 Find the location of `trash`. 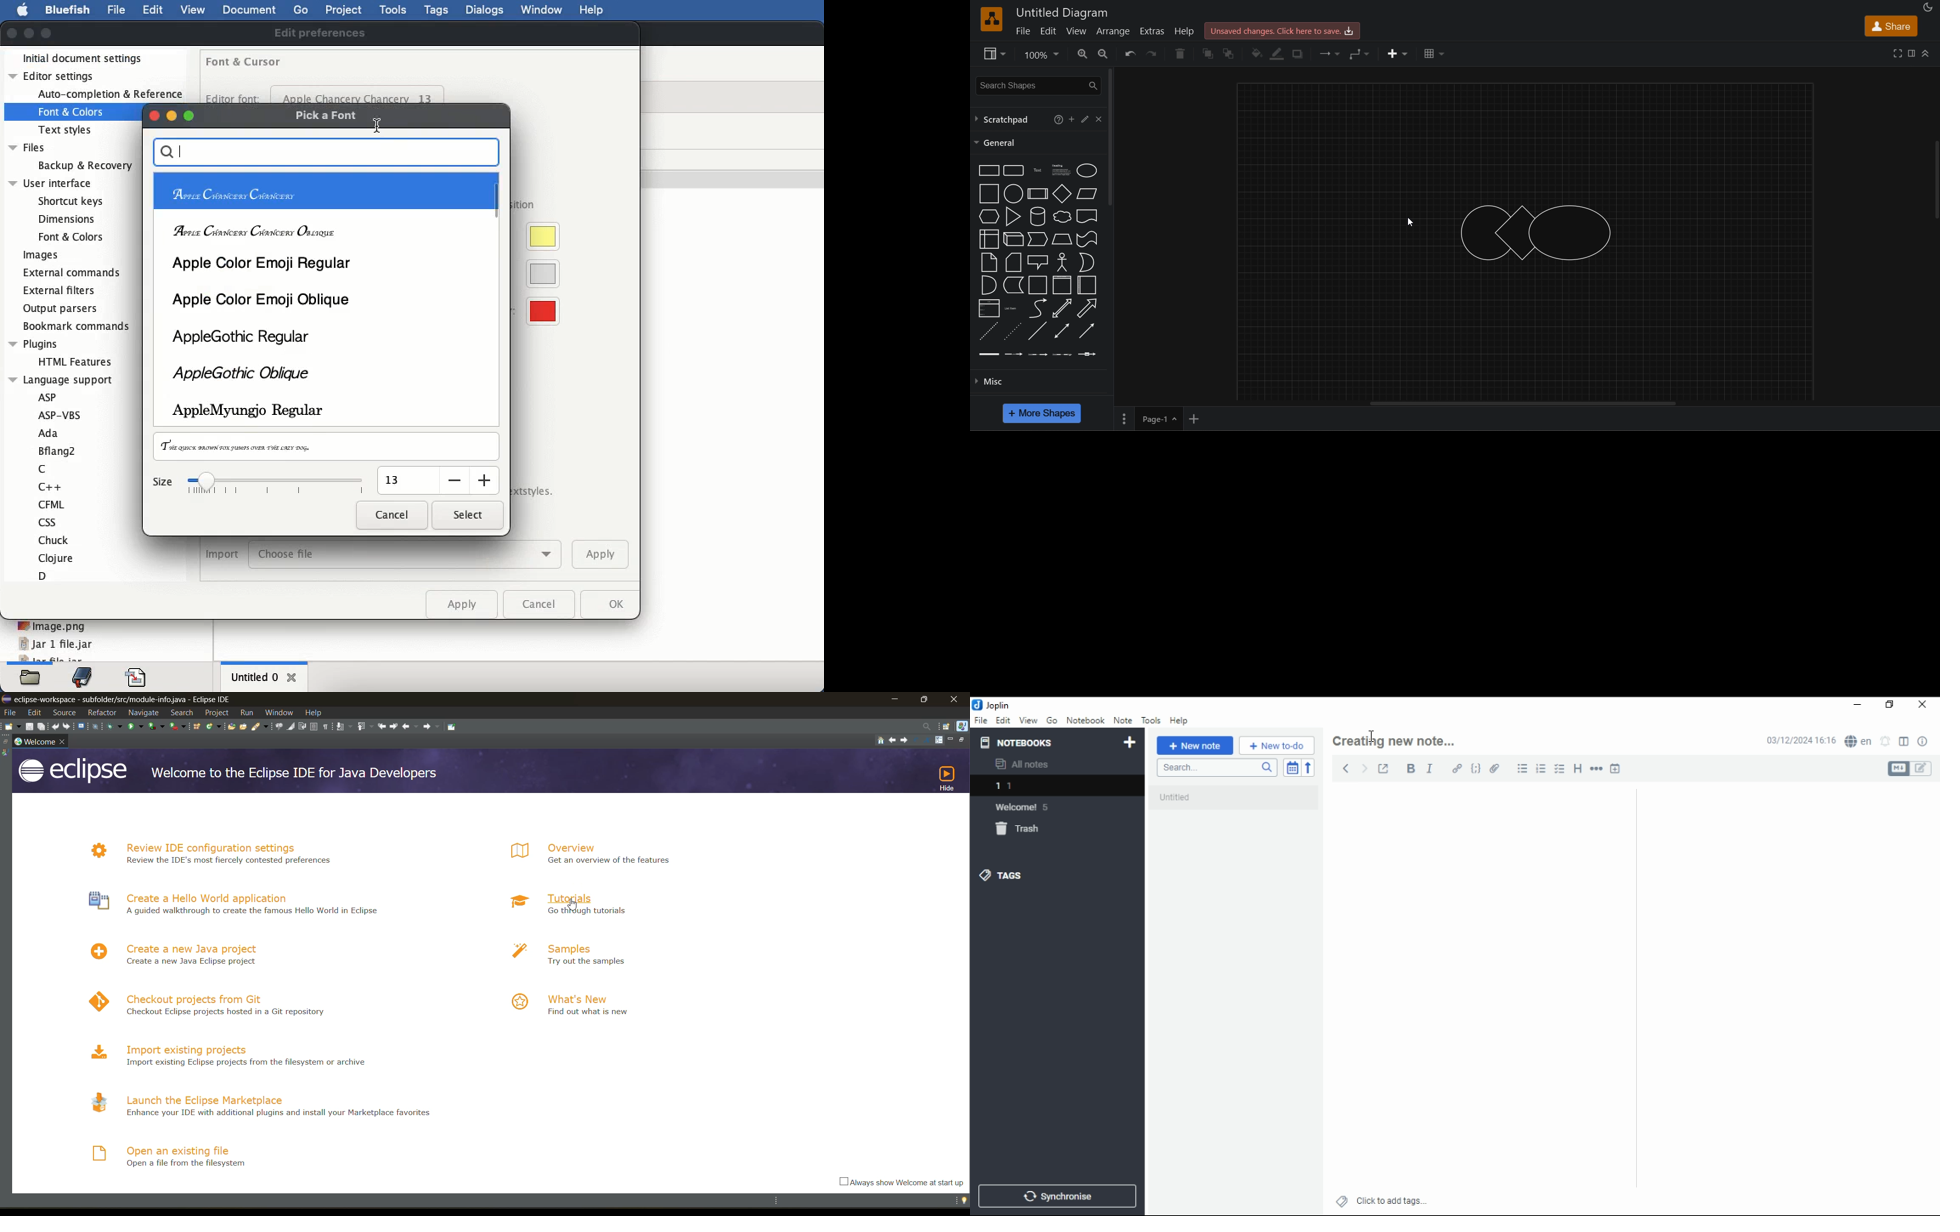

trash is located at coordinates (1026, 831).